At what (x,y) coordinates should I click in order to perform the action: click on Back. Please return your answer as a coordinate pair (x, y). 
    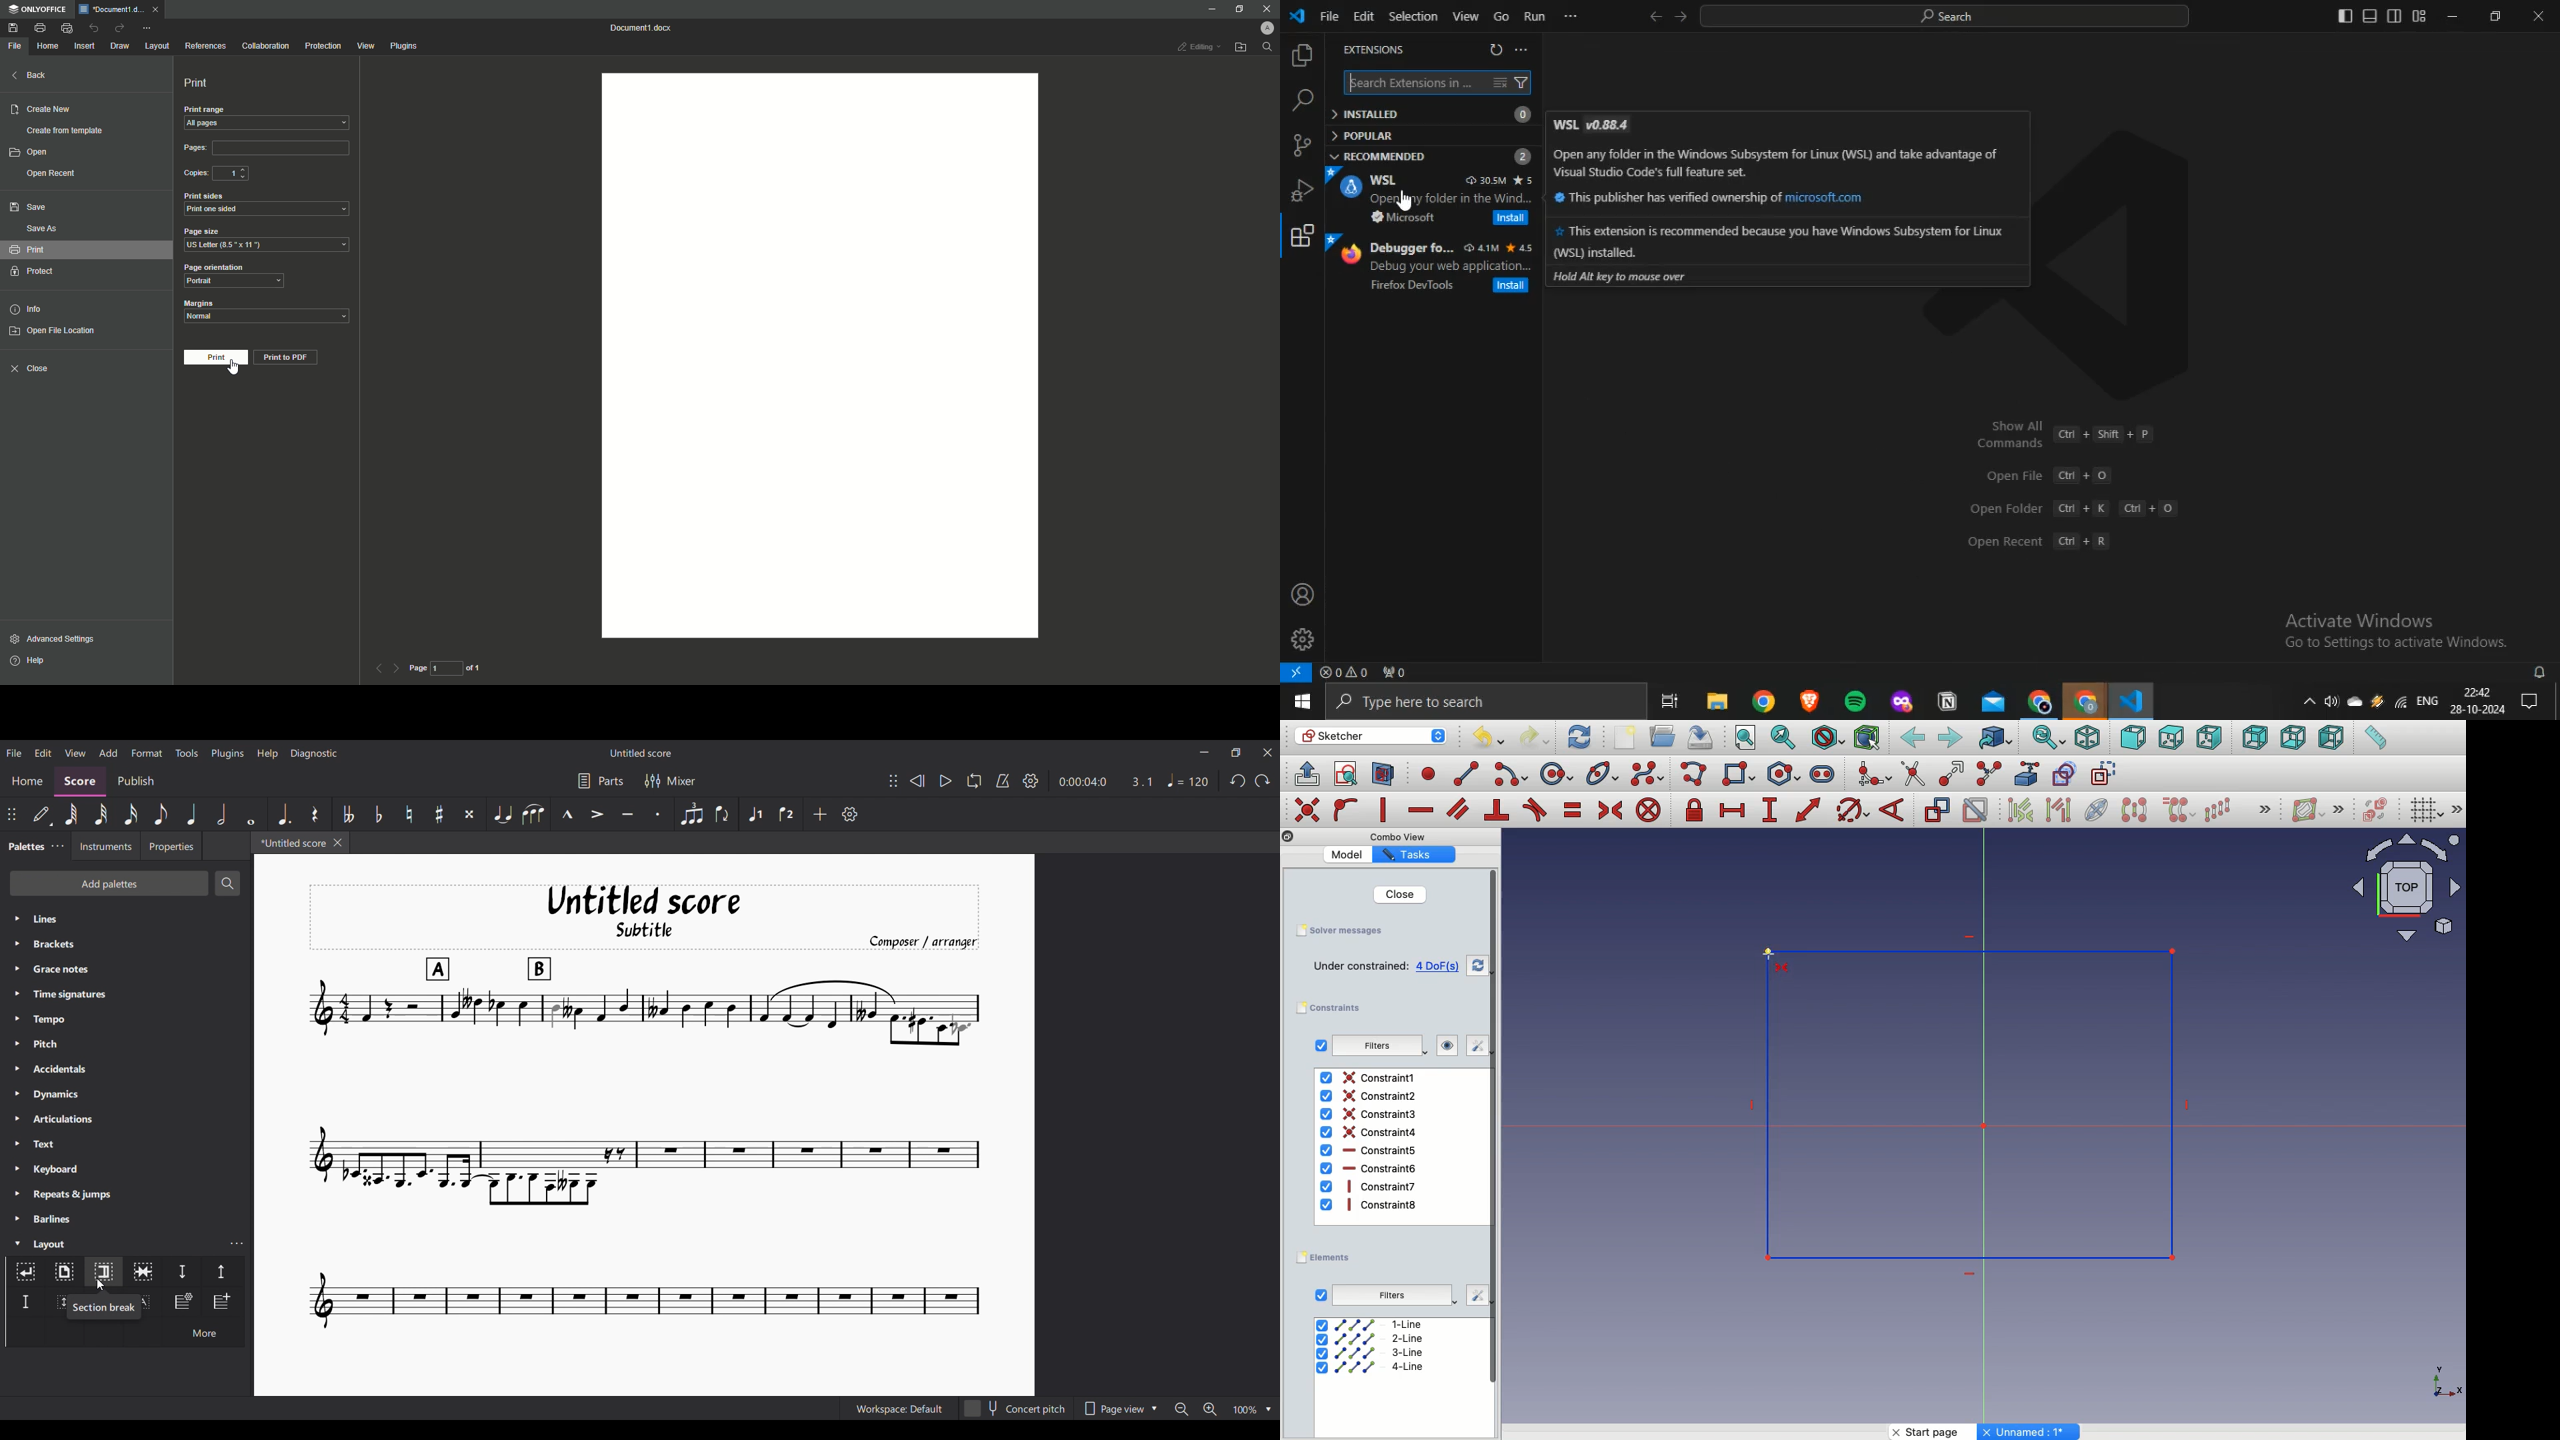
    Looking at the image, I should click on (2256, 737).